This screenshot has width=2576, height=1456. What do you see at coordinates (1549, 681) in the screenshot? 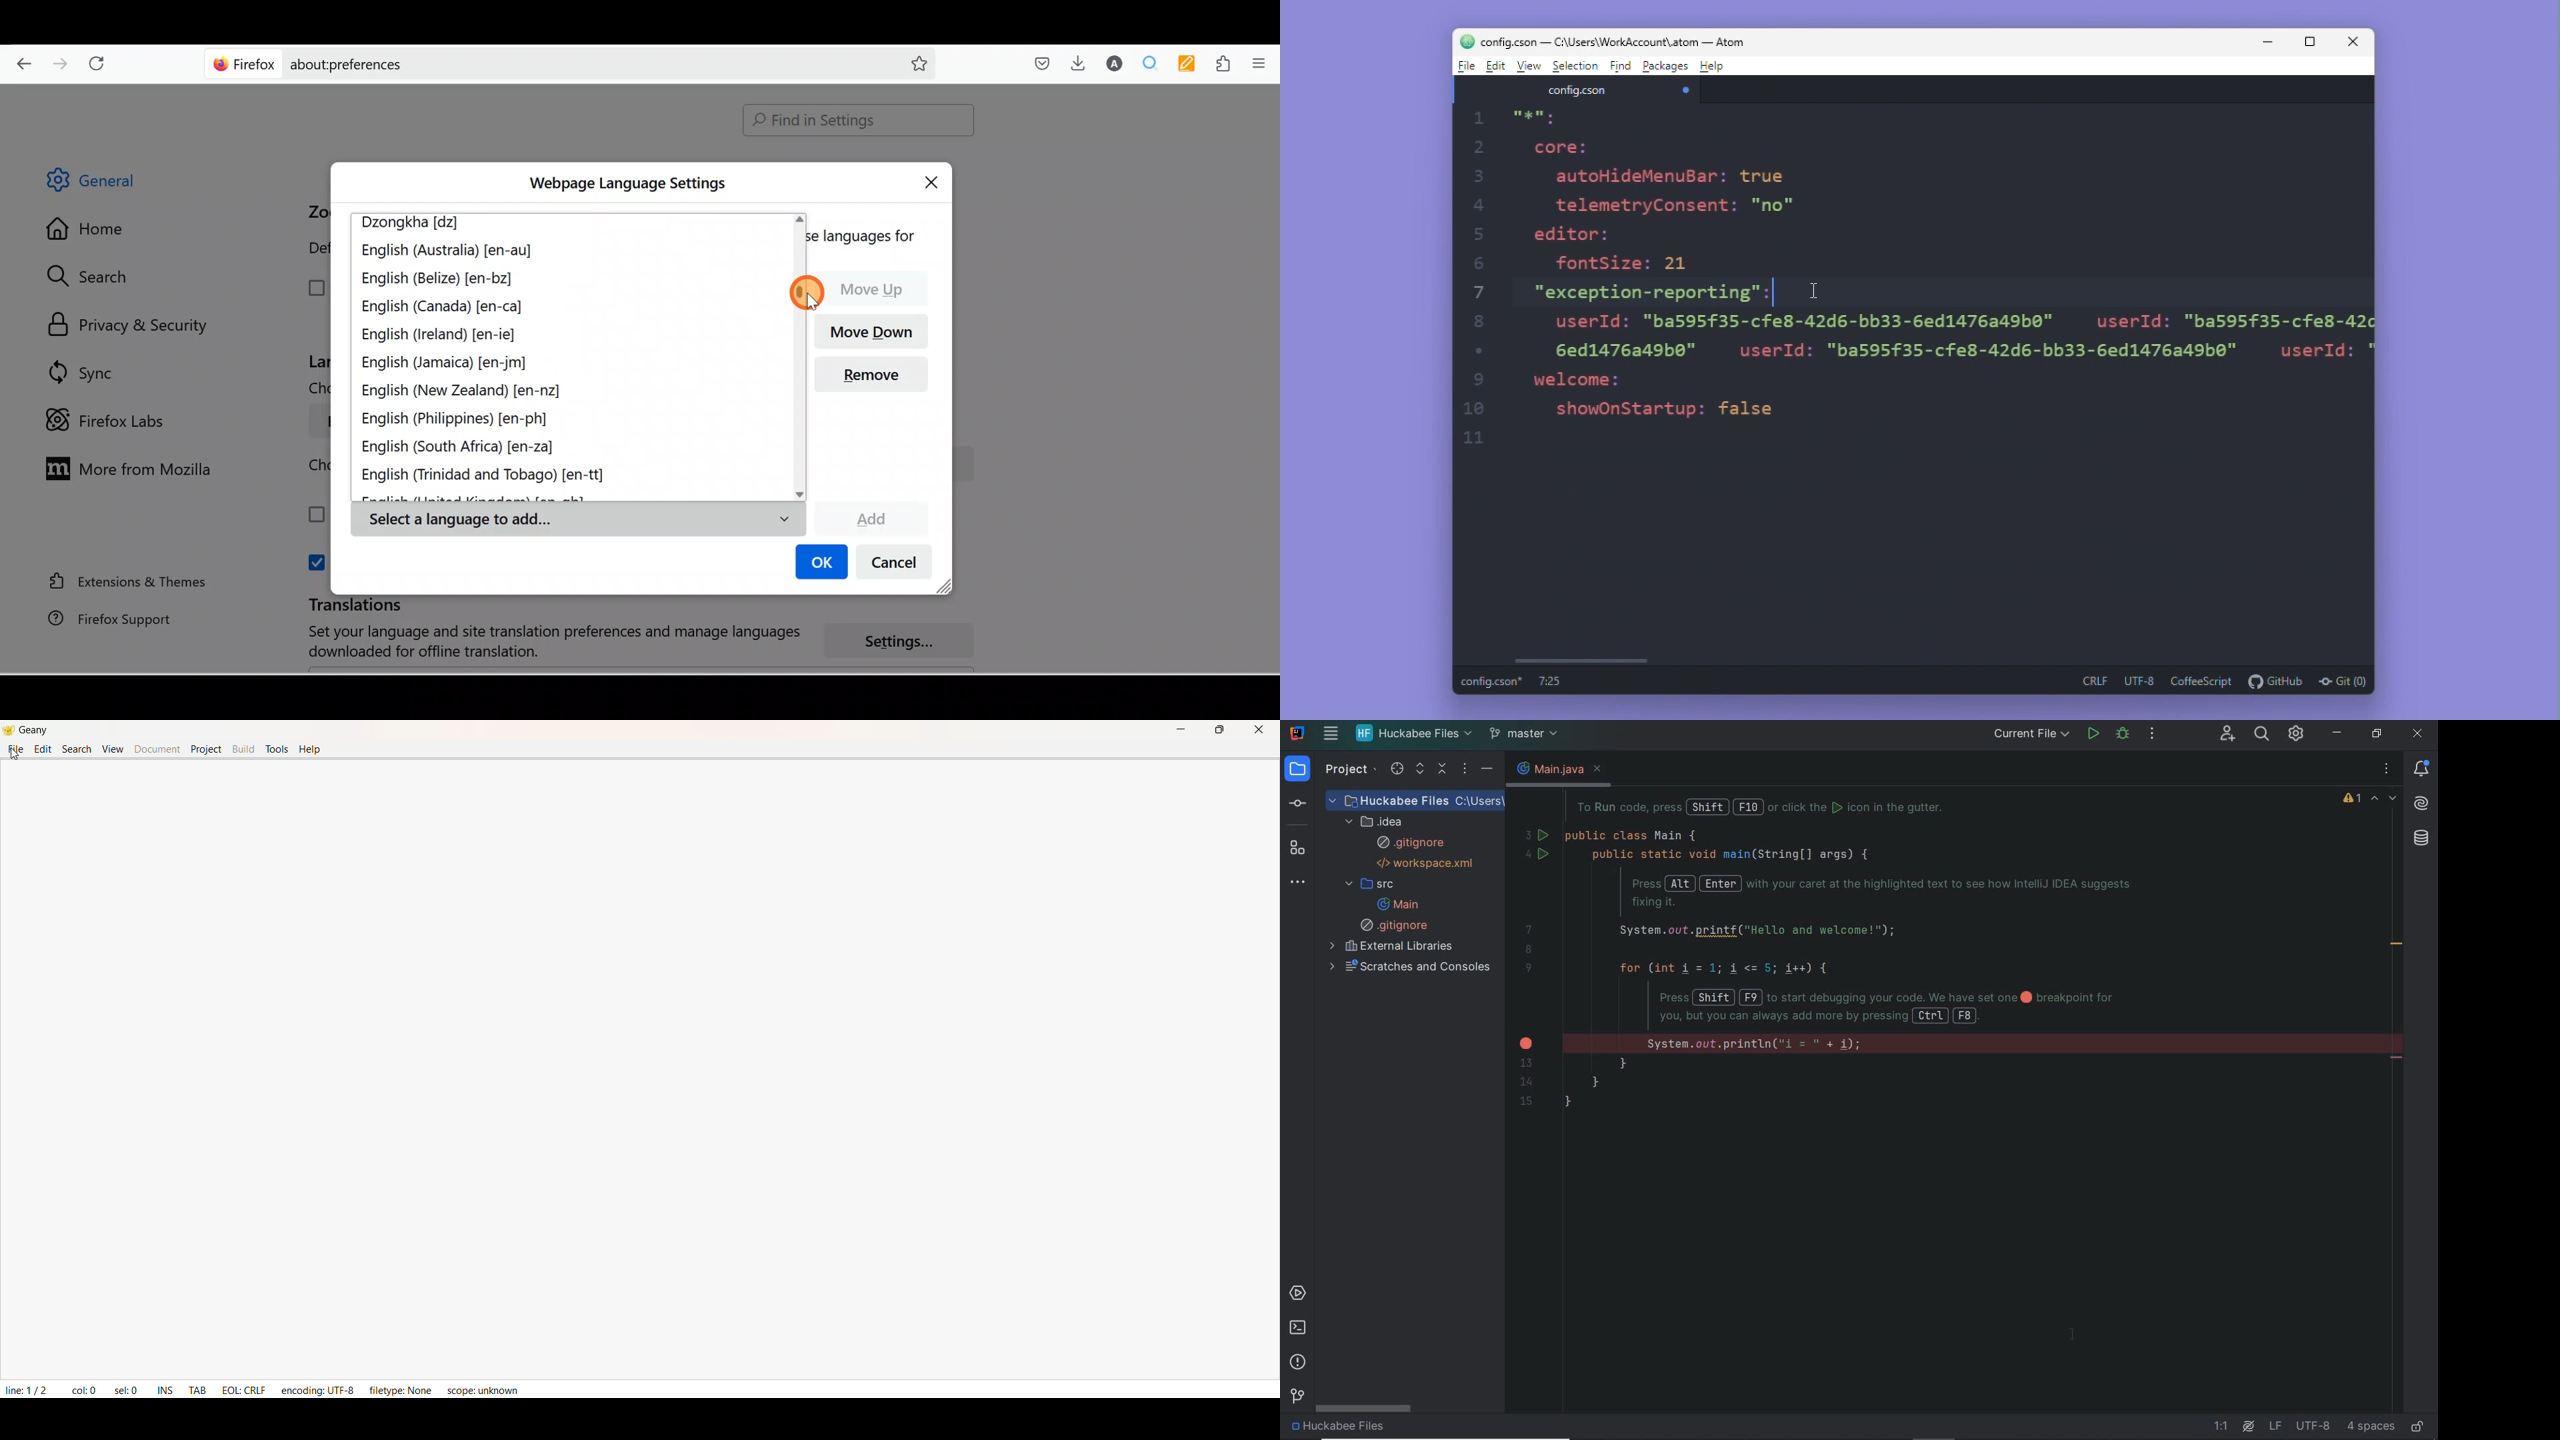
I see `7:25` at bounding box center [1549, 681].